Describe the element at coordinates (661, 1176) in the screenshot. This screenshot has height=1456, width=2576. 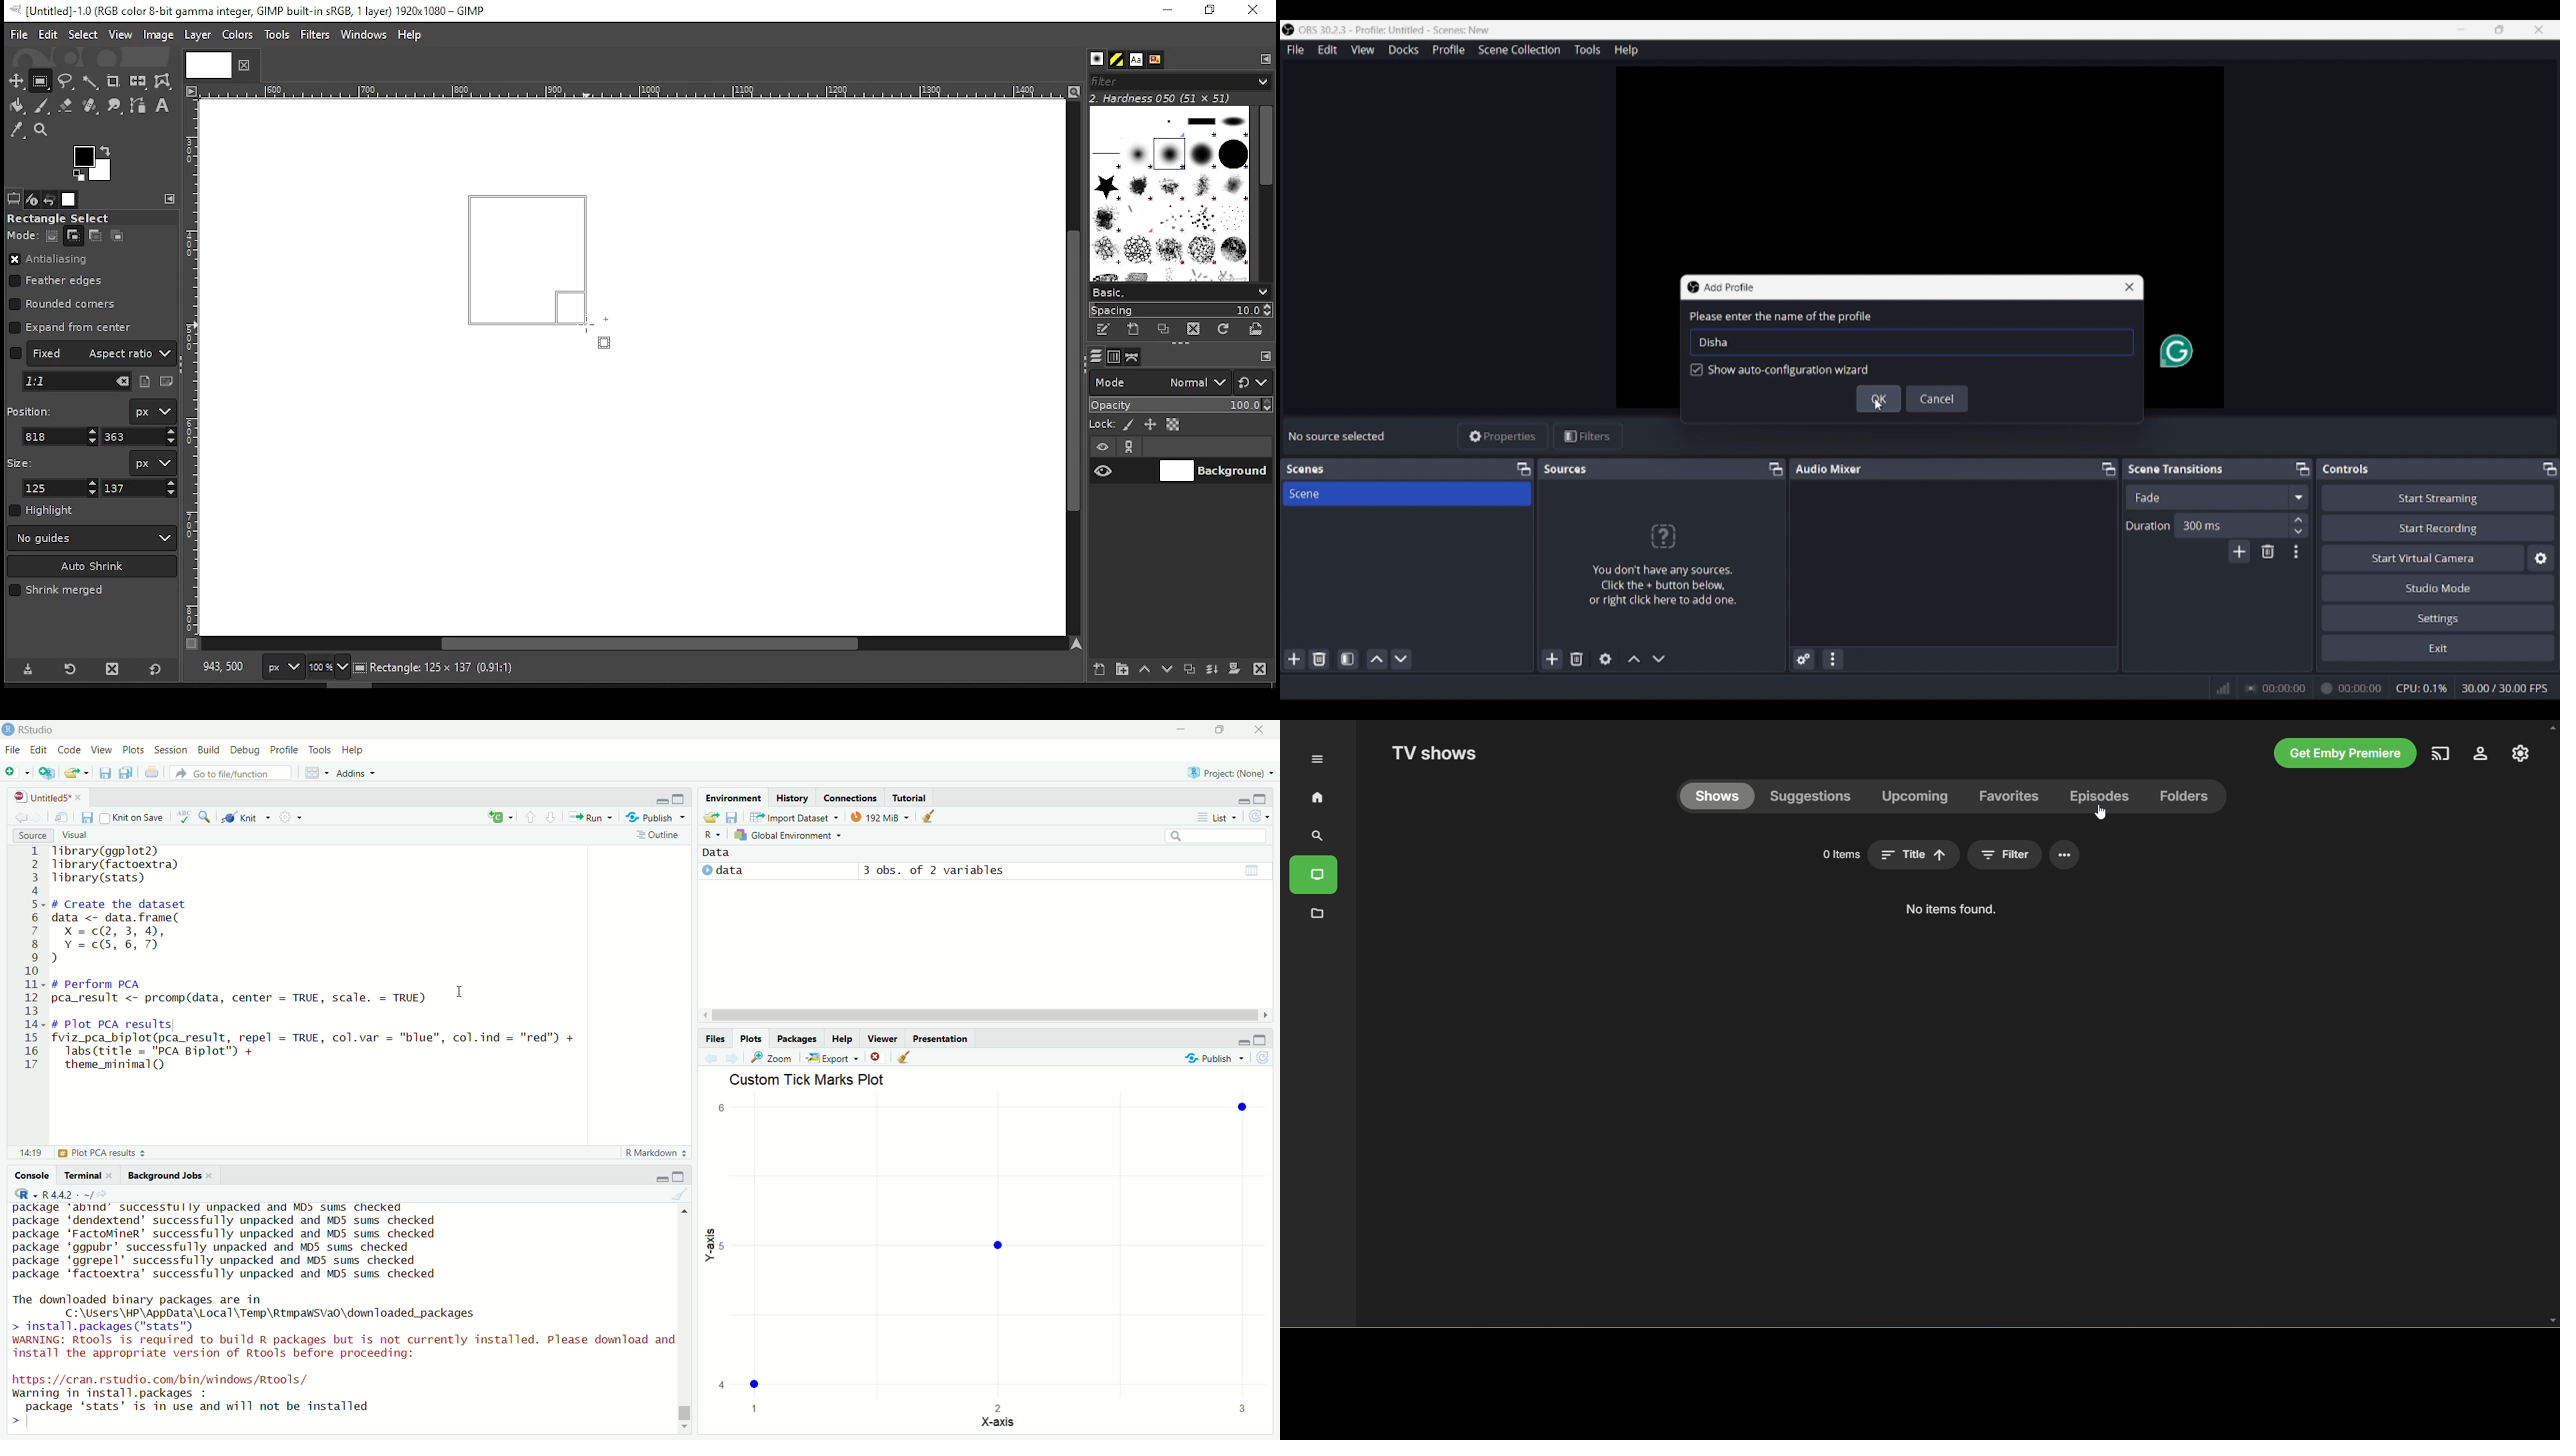
I see `minimize` at that location.